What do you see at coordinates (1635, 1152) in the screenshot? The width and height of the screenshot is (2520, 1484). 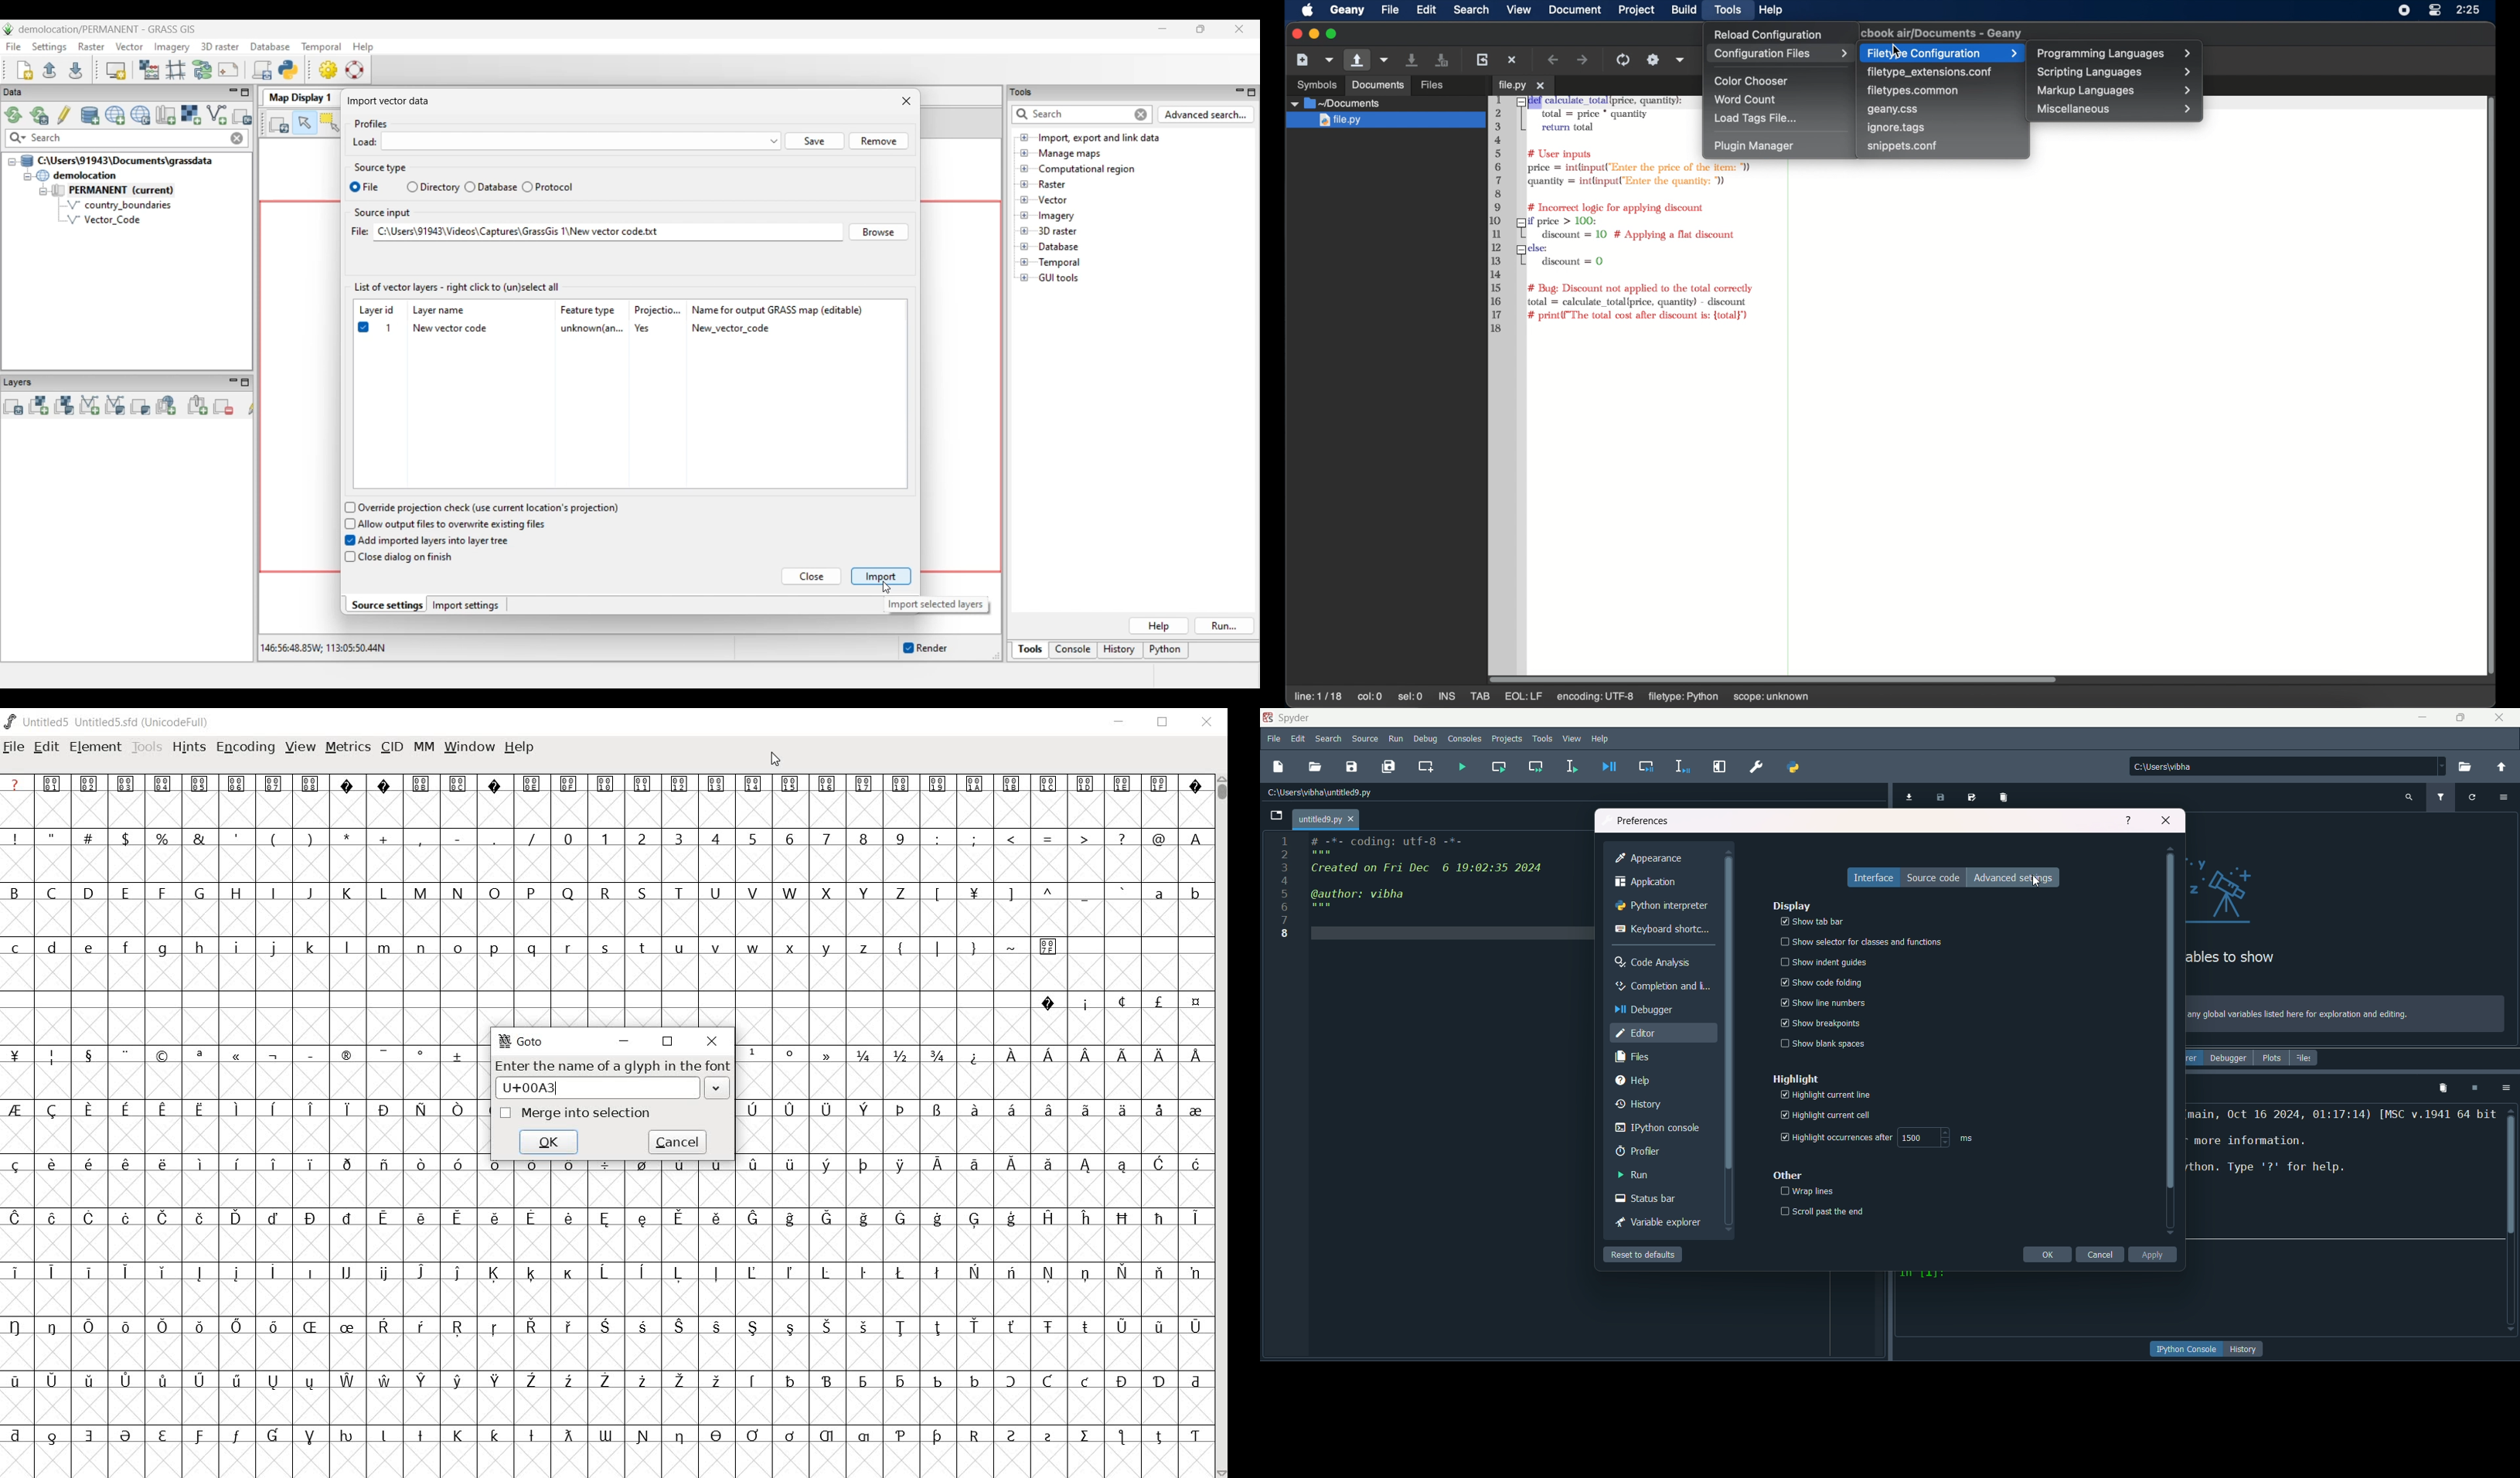 I see `profiler` at bounding box center [1635, 1152].